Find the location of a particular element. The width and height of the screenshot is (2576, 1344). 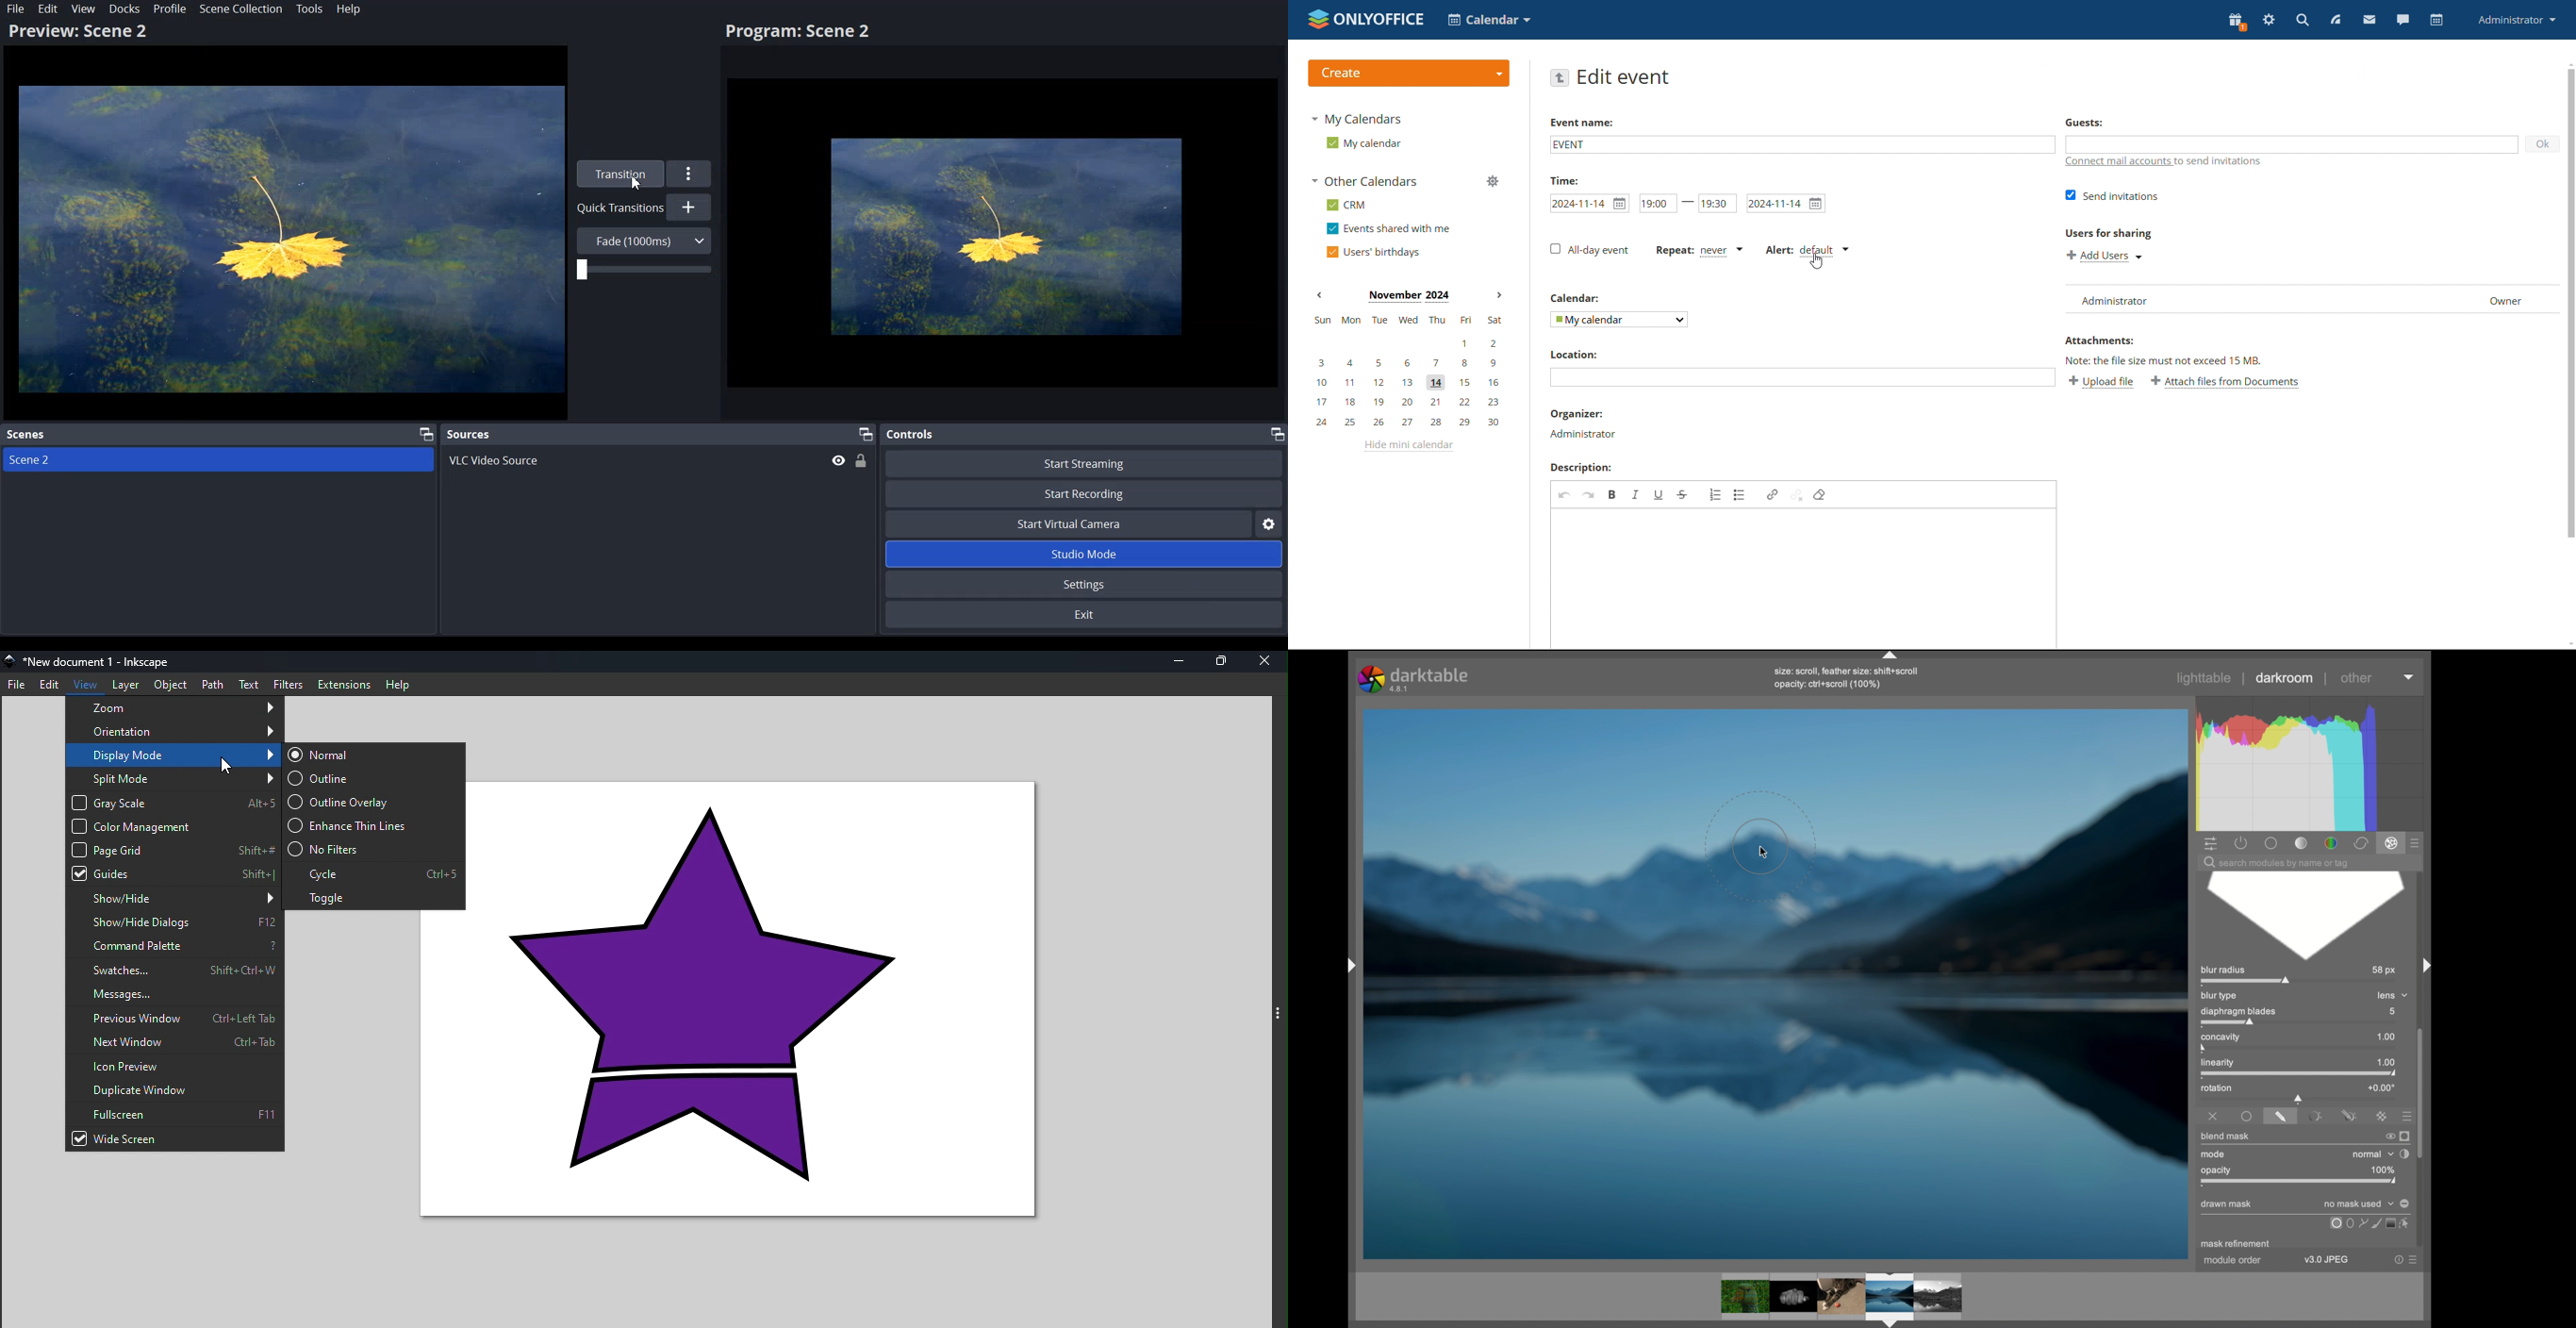

1.00 is located at coordinates (2388, 1062).